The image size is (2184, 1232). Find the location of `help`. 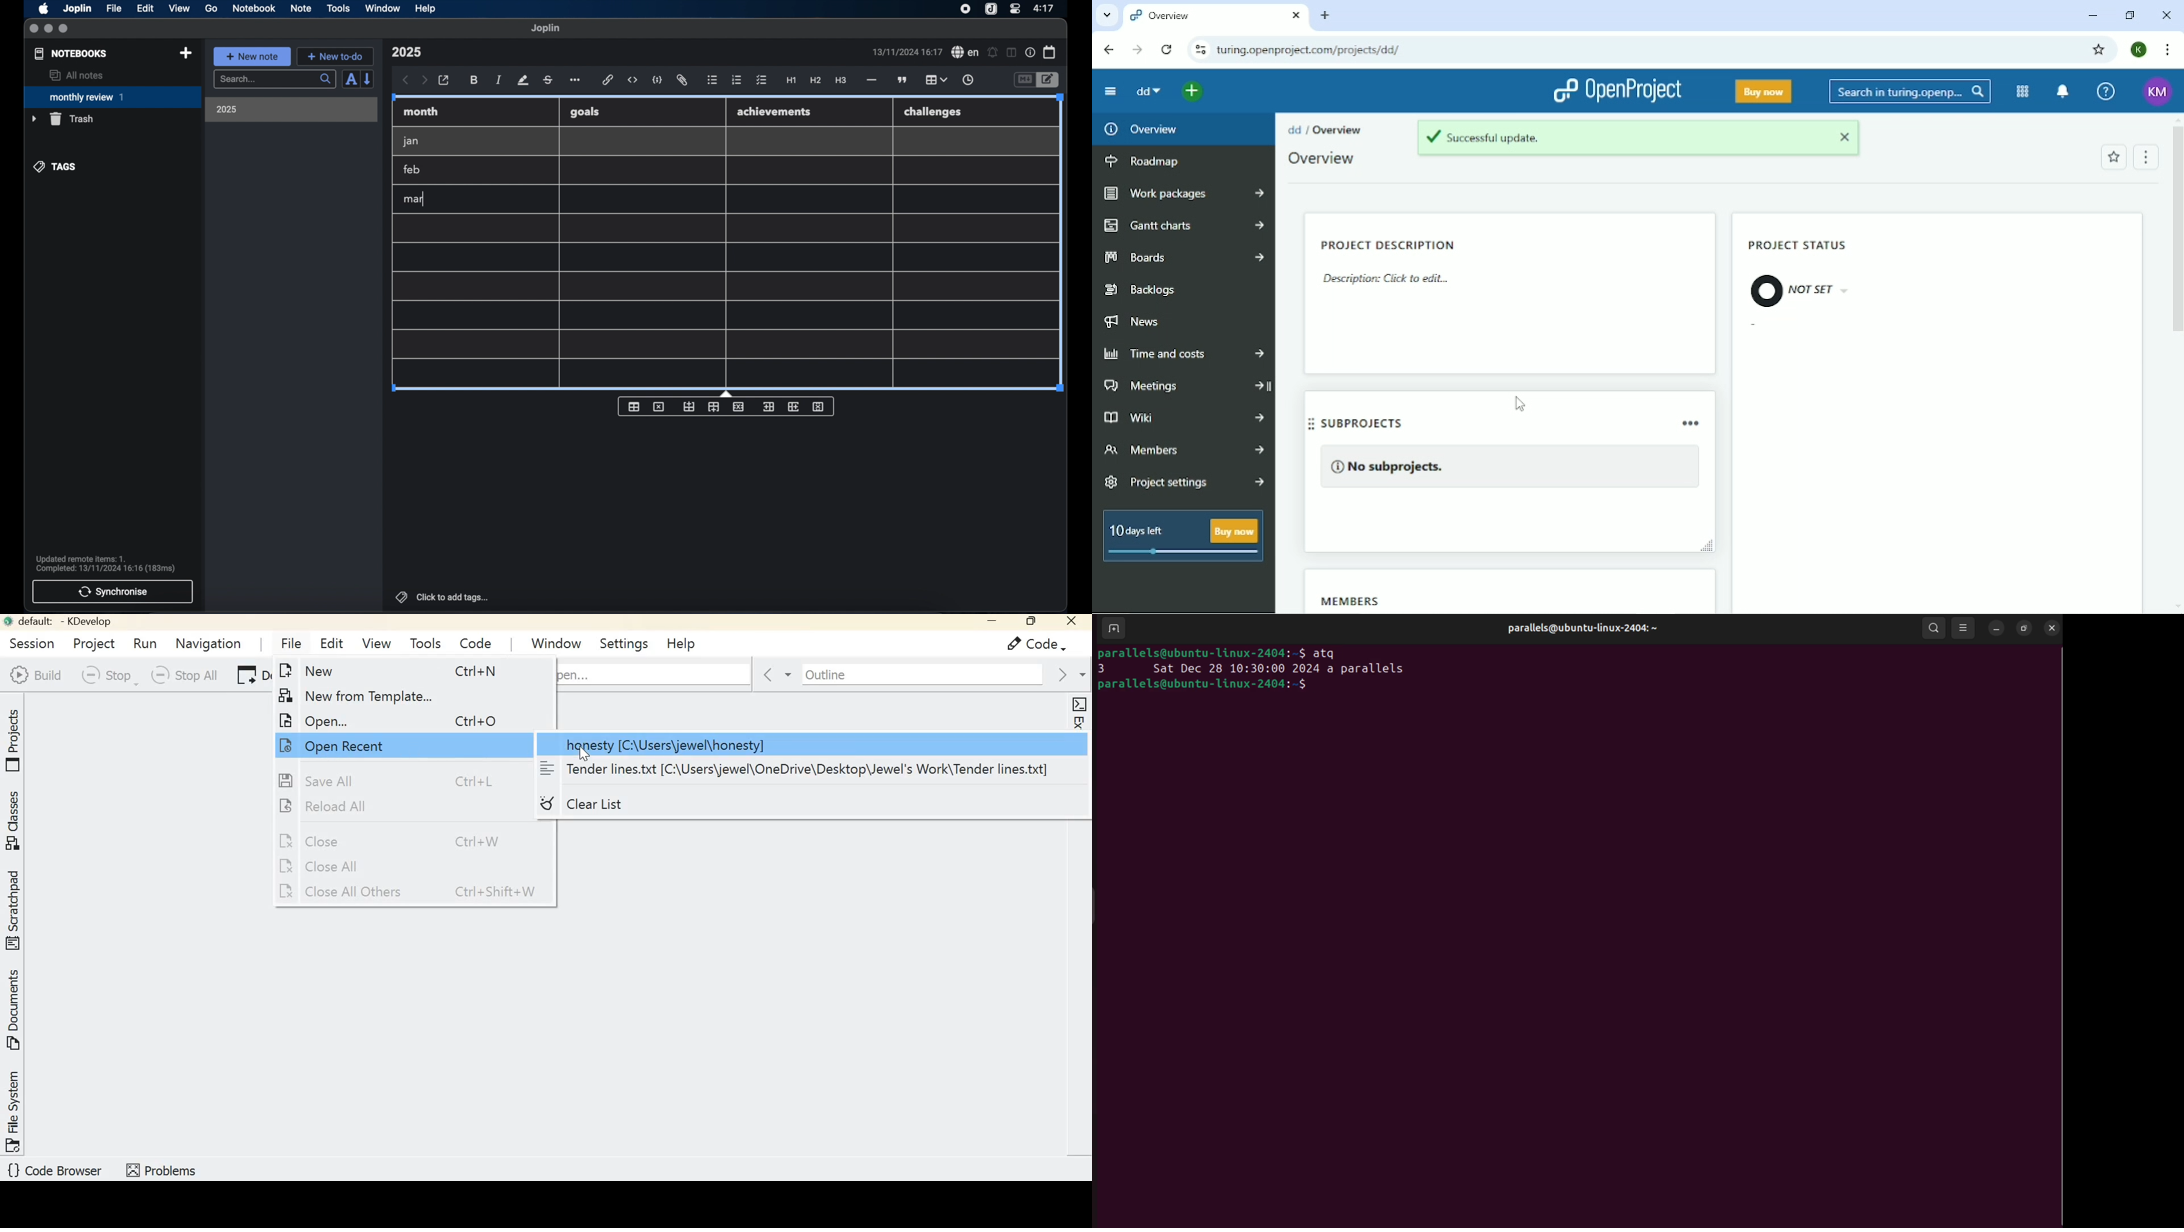

help is located at coordinates (426, 9).